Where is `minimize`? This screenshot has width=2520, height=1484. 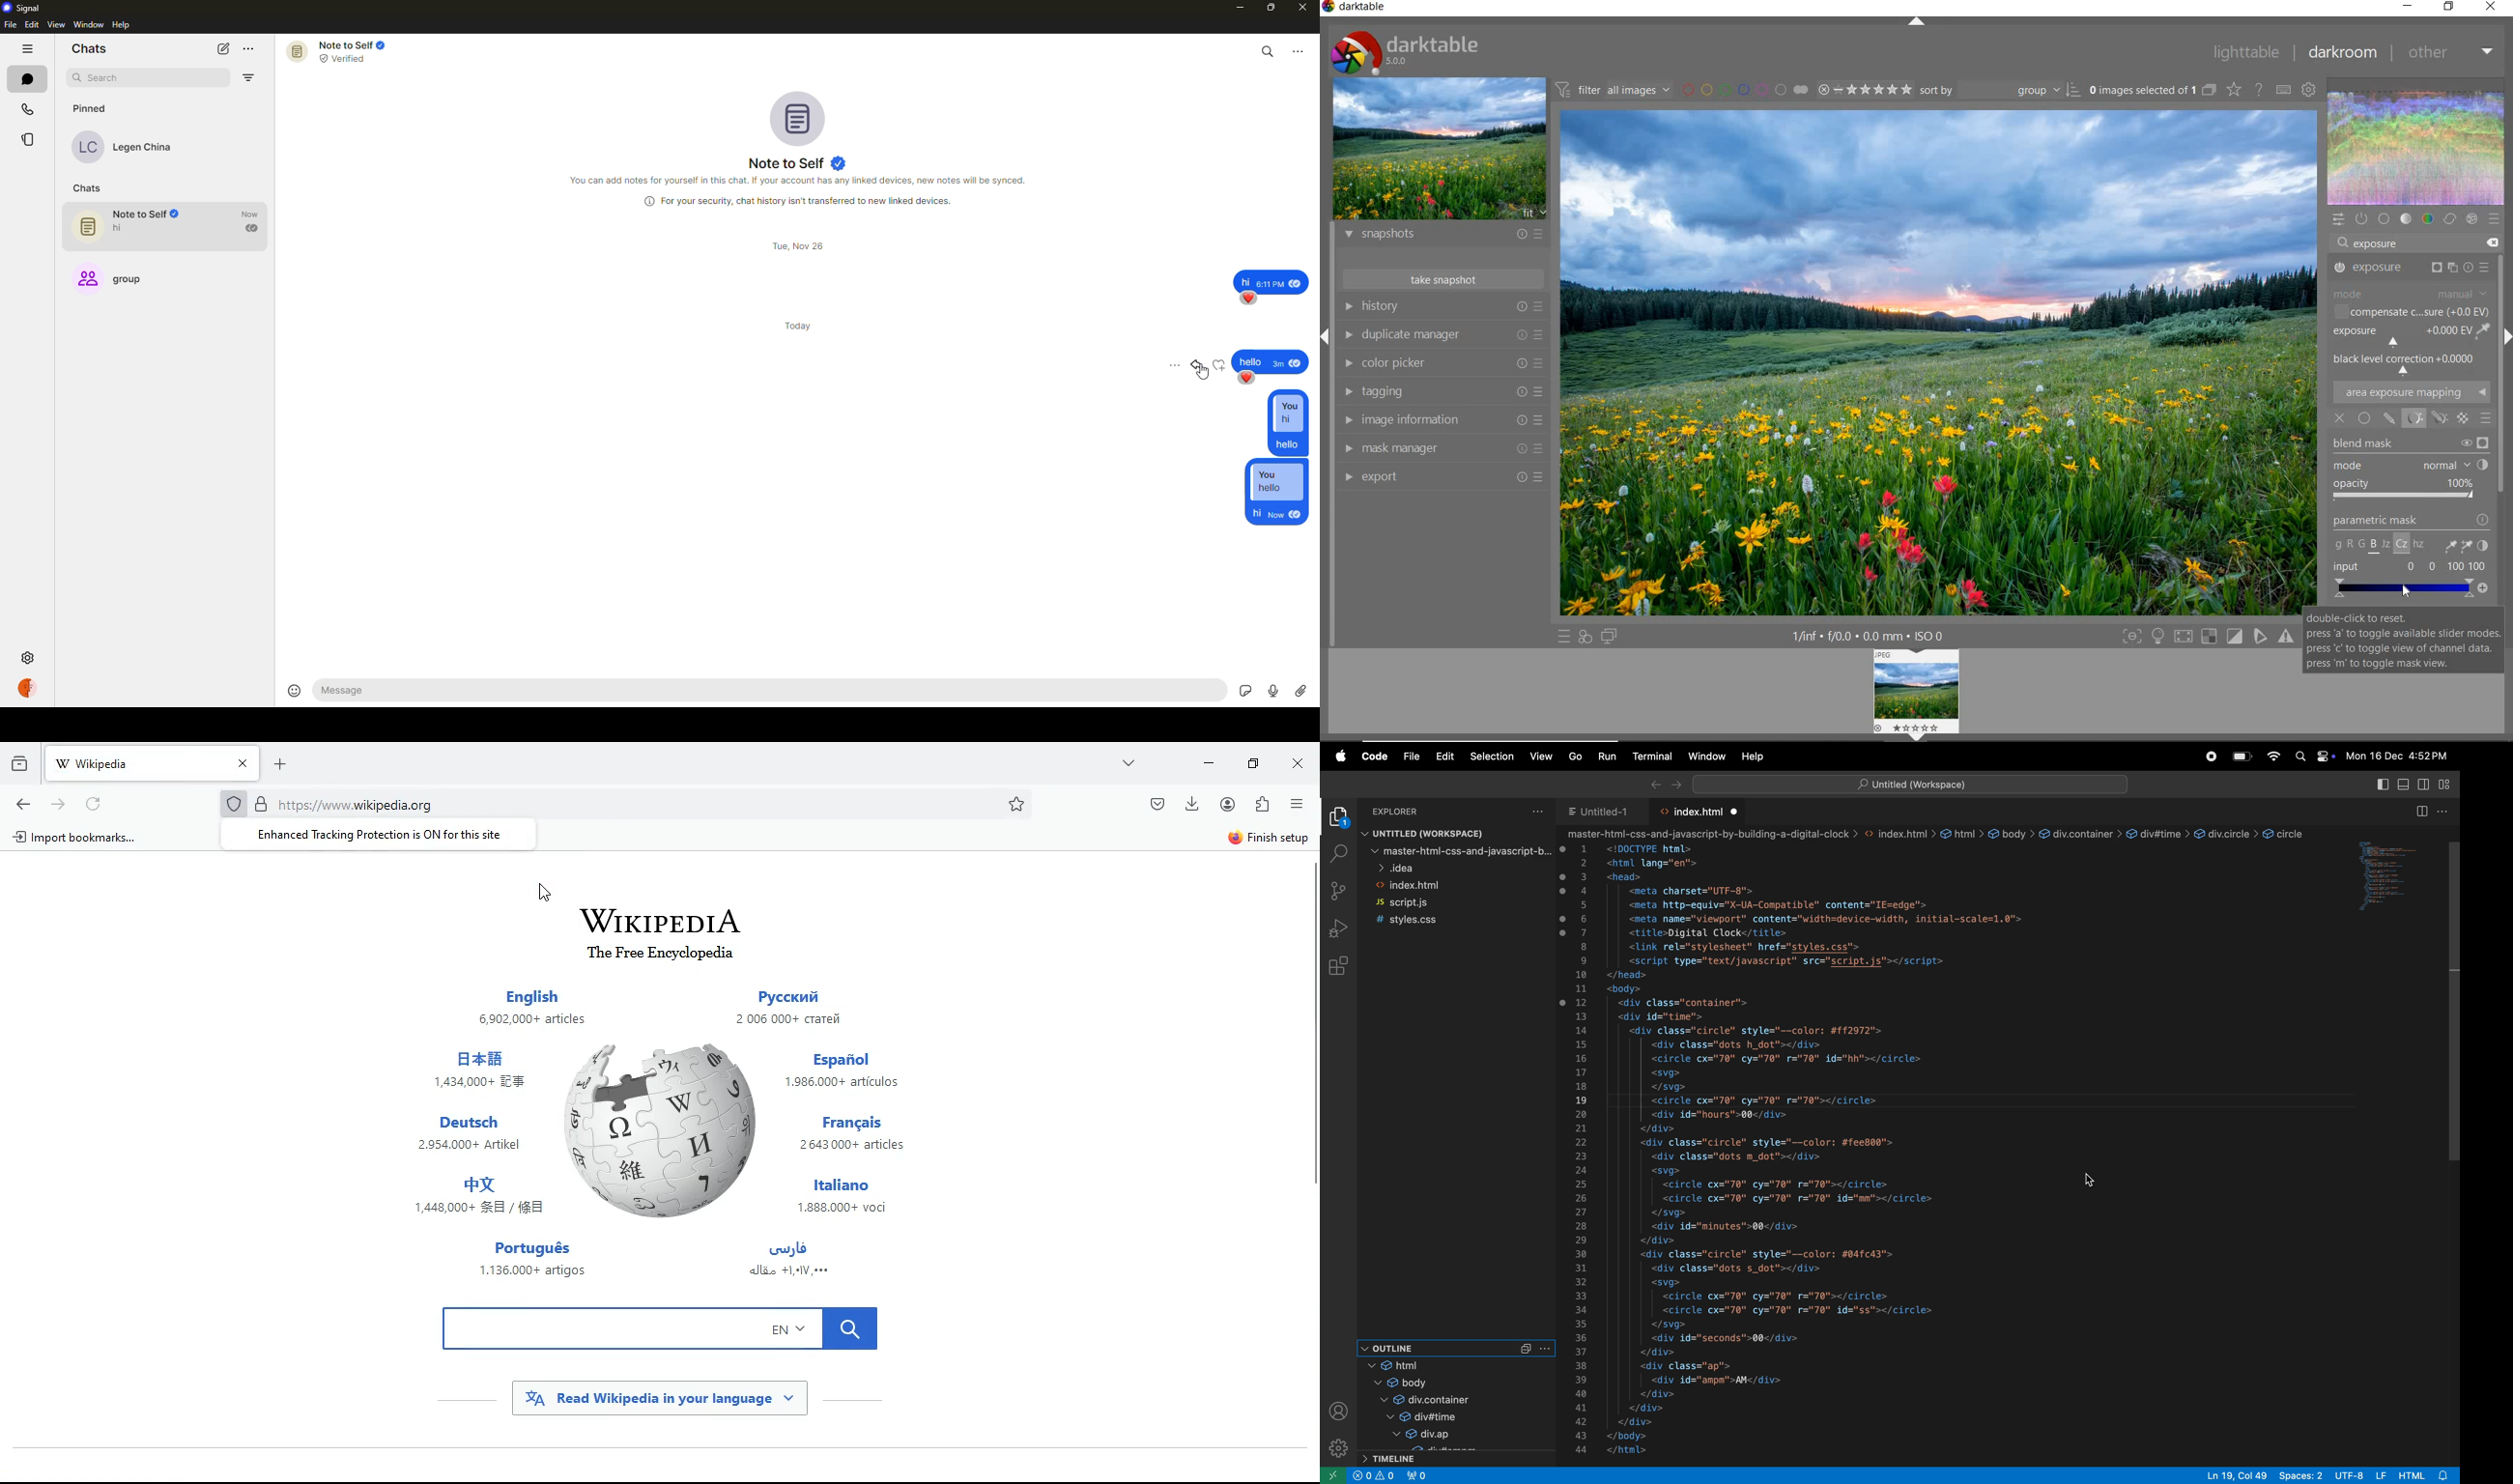 minimize is located at coordinates (1210, 764).